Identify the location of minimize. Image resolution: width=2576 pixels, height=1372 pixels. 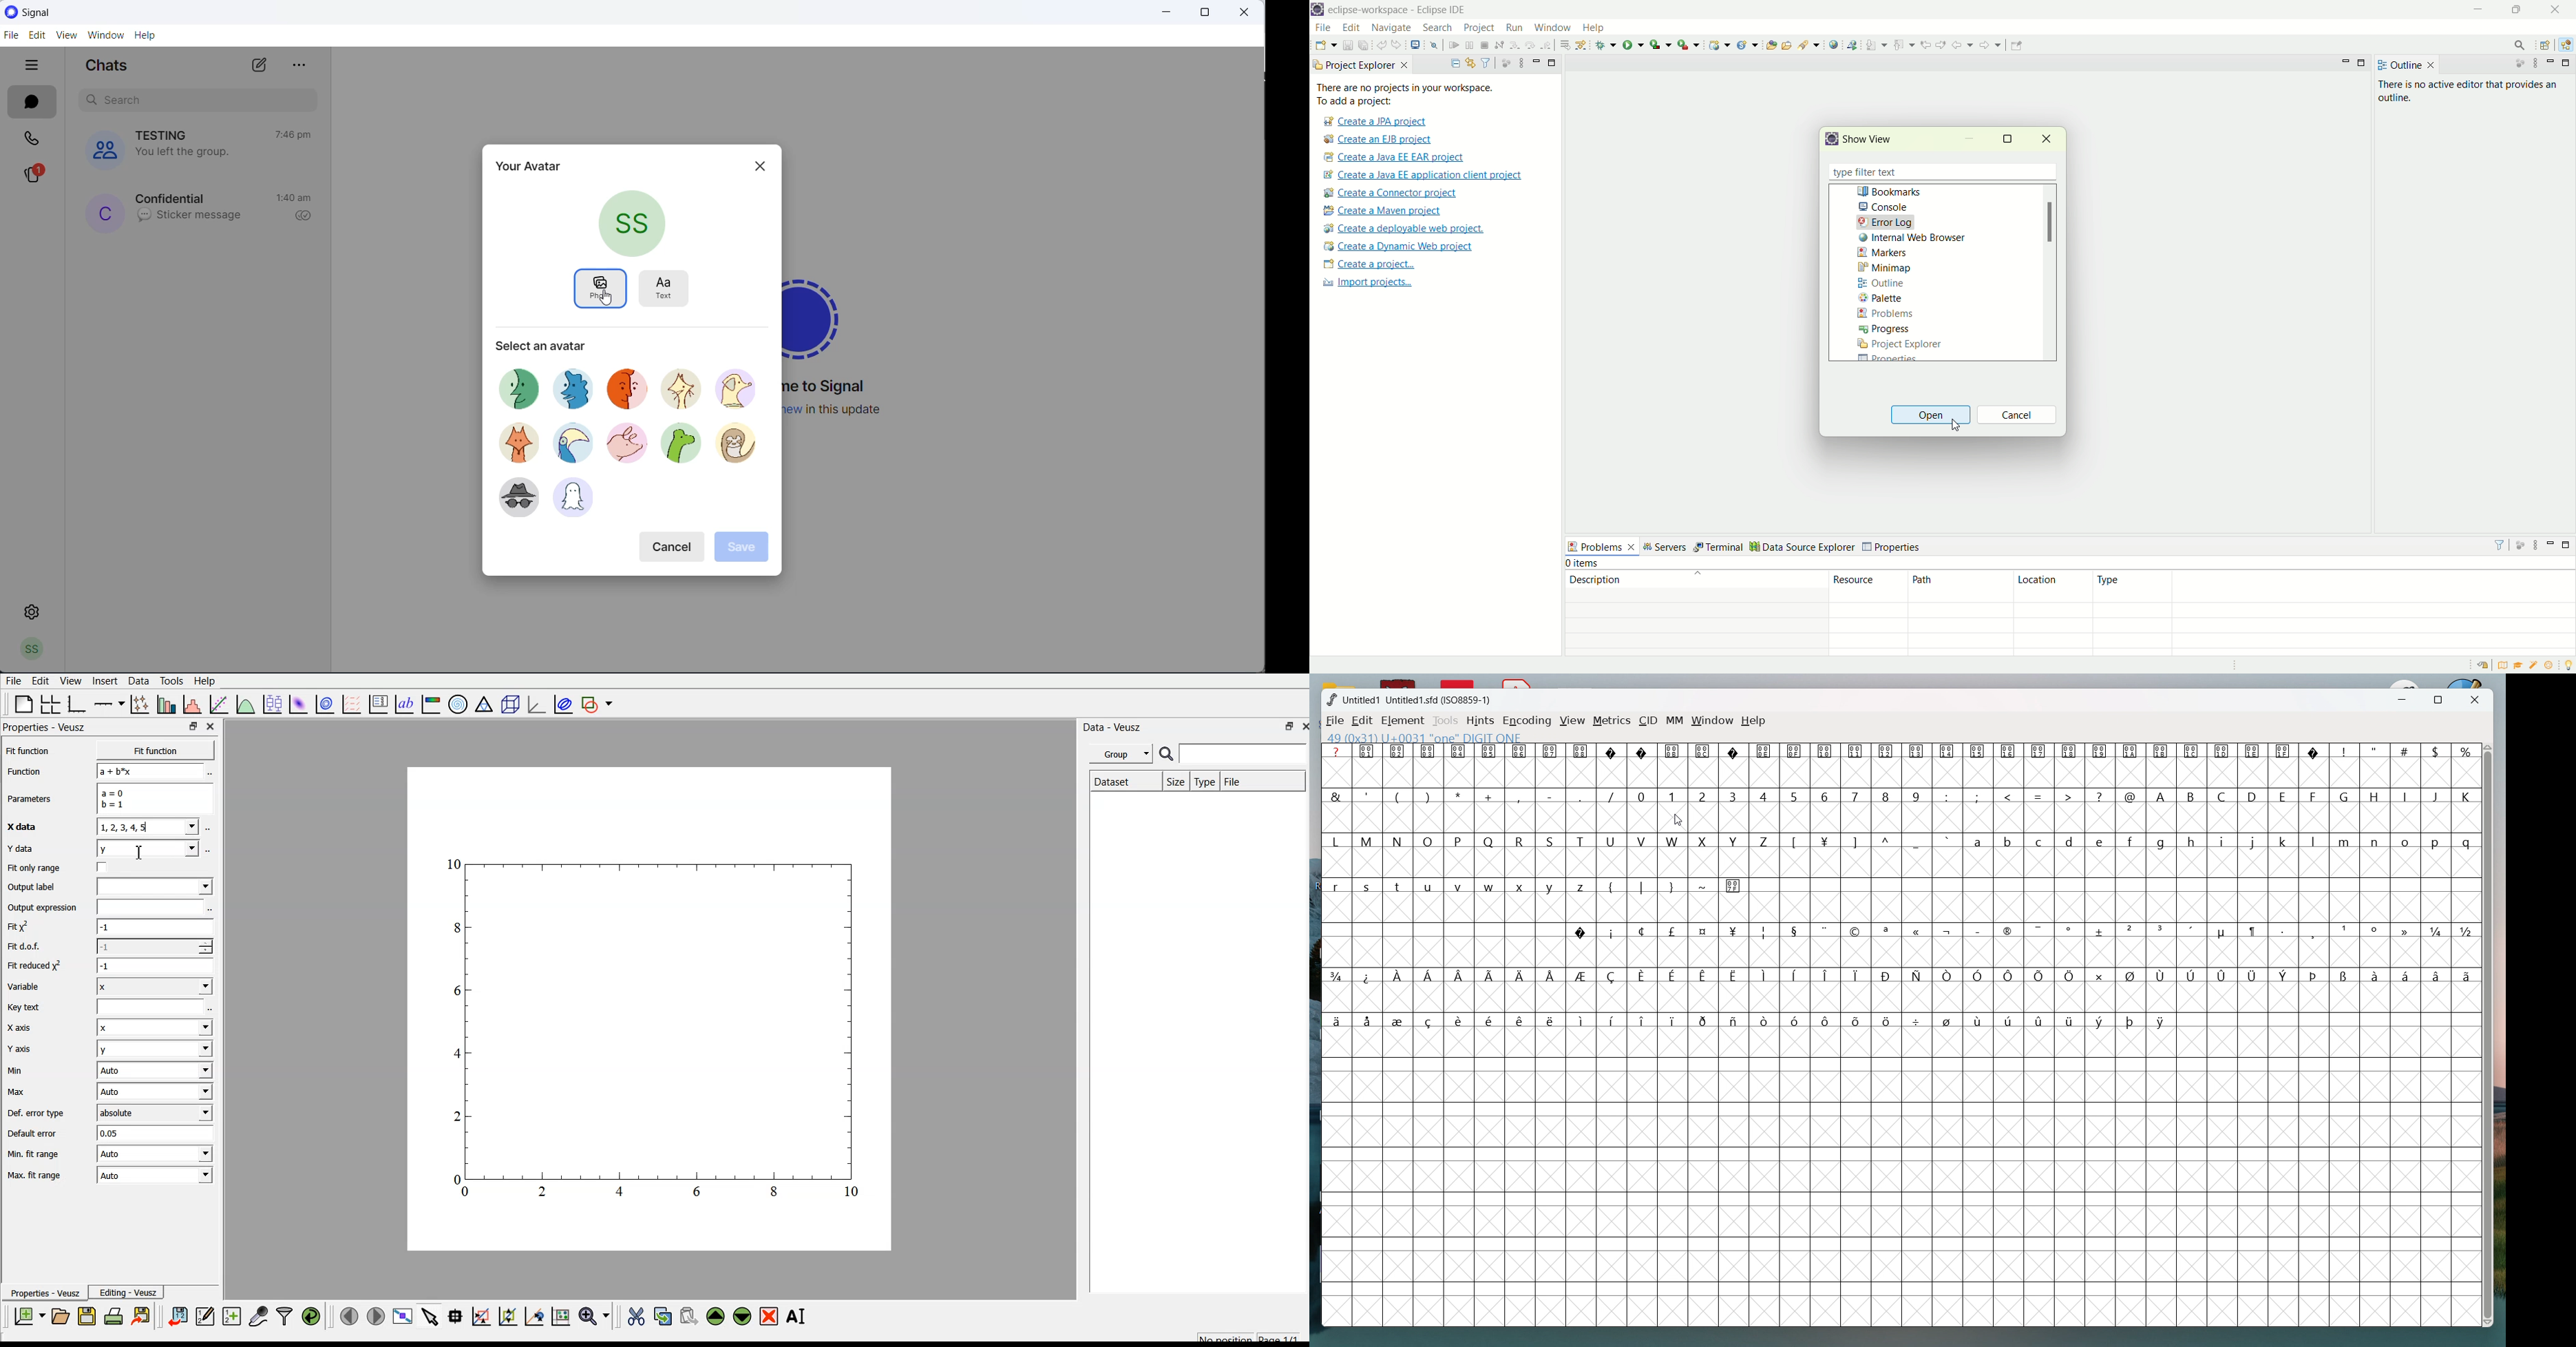
(2344, 63).